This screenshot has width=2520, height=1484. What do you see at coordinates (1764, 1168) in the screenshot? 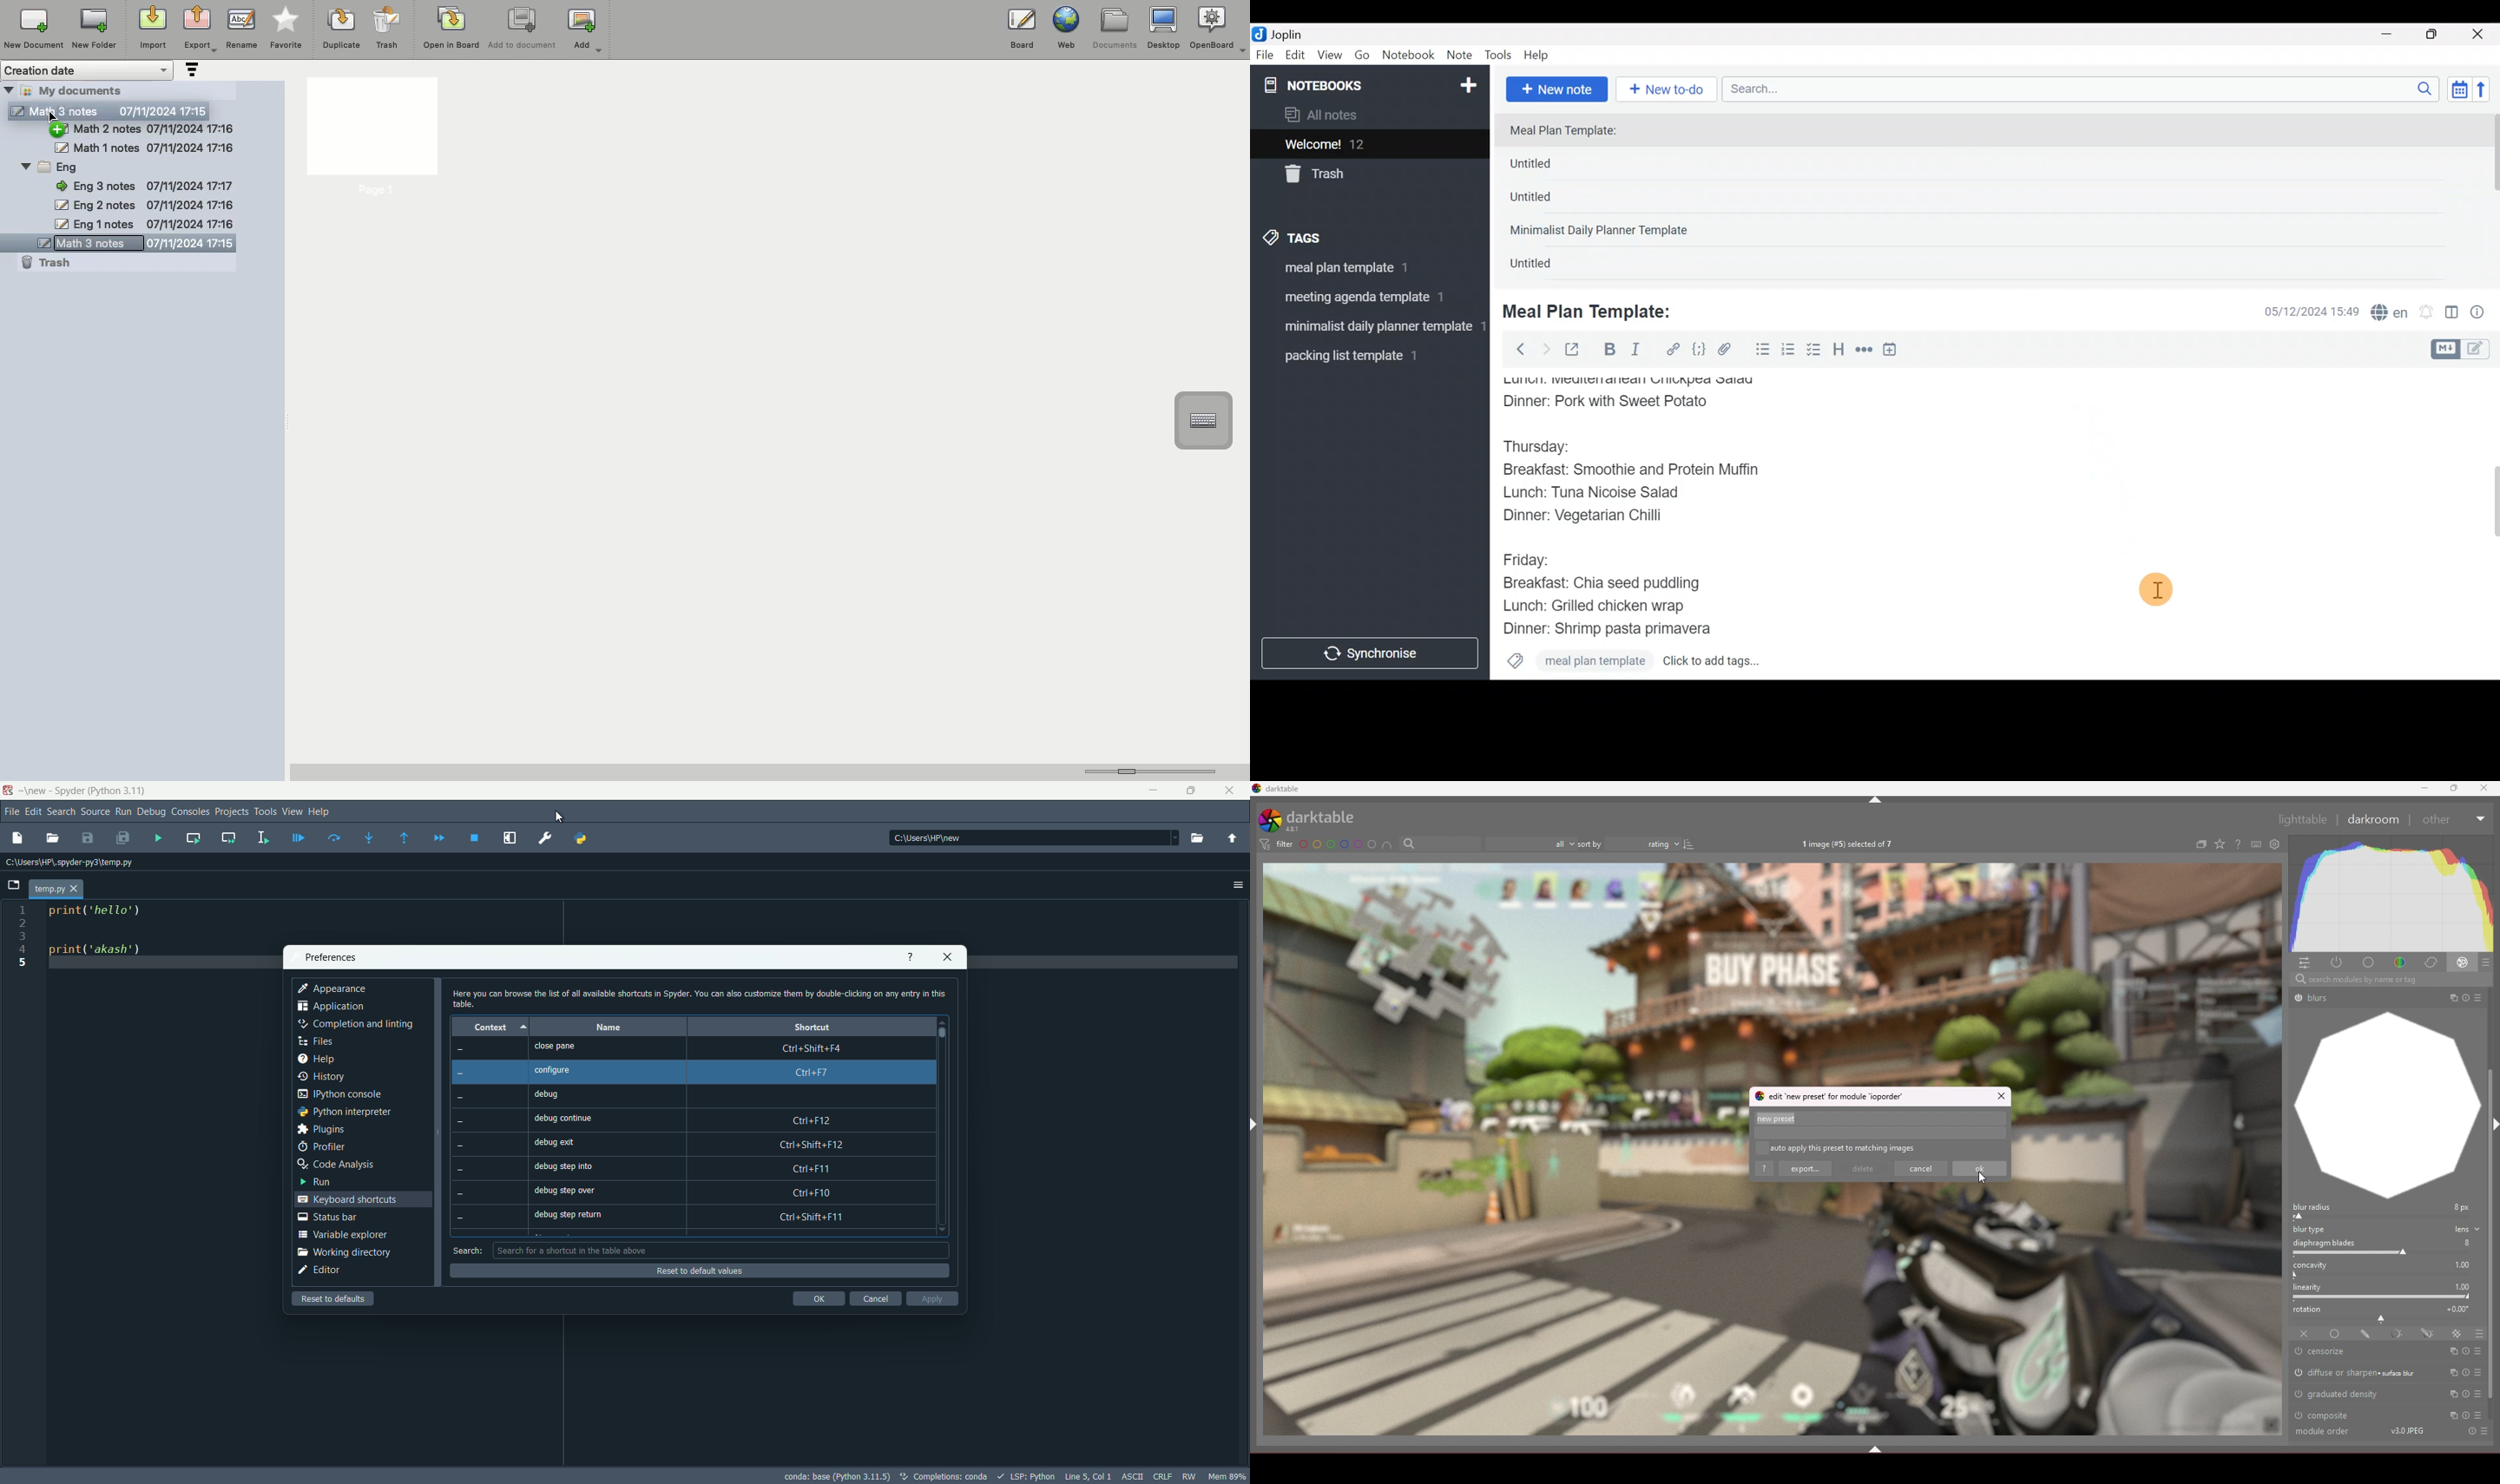
I see `help` at bounding box center [1764, 1168].